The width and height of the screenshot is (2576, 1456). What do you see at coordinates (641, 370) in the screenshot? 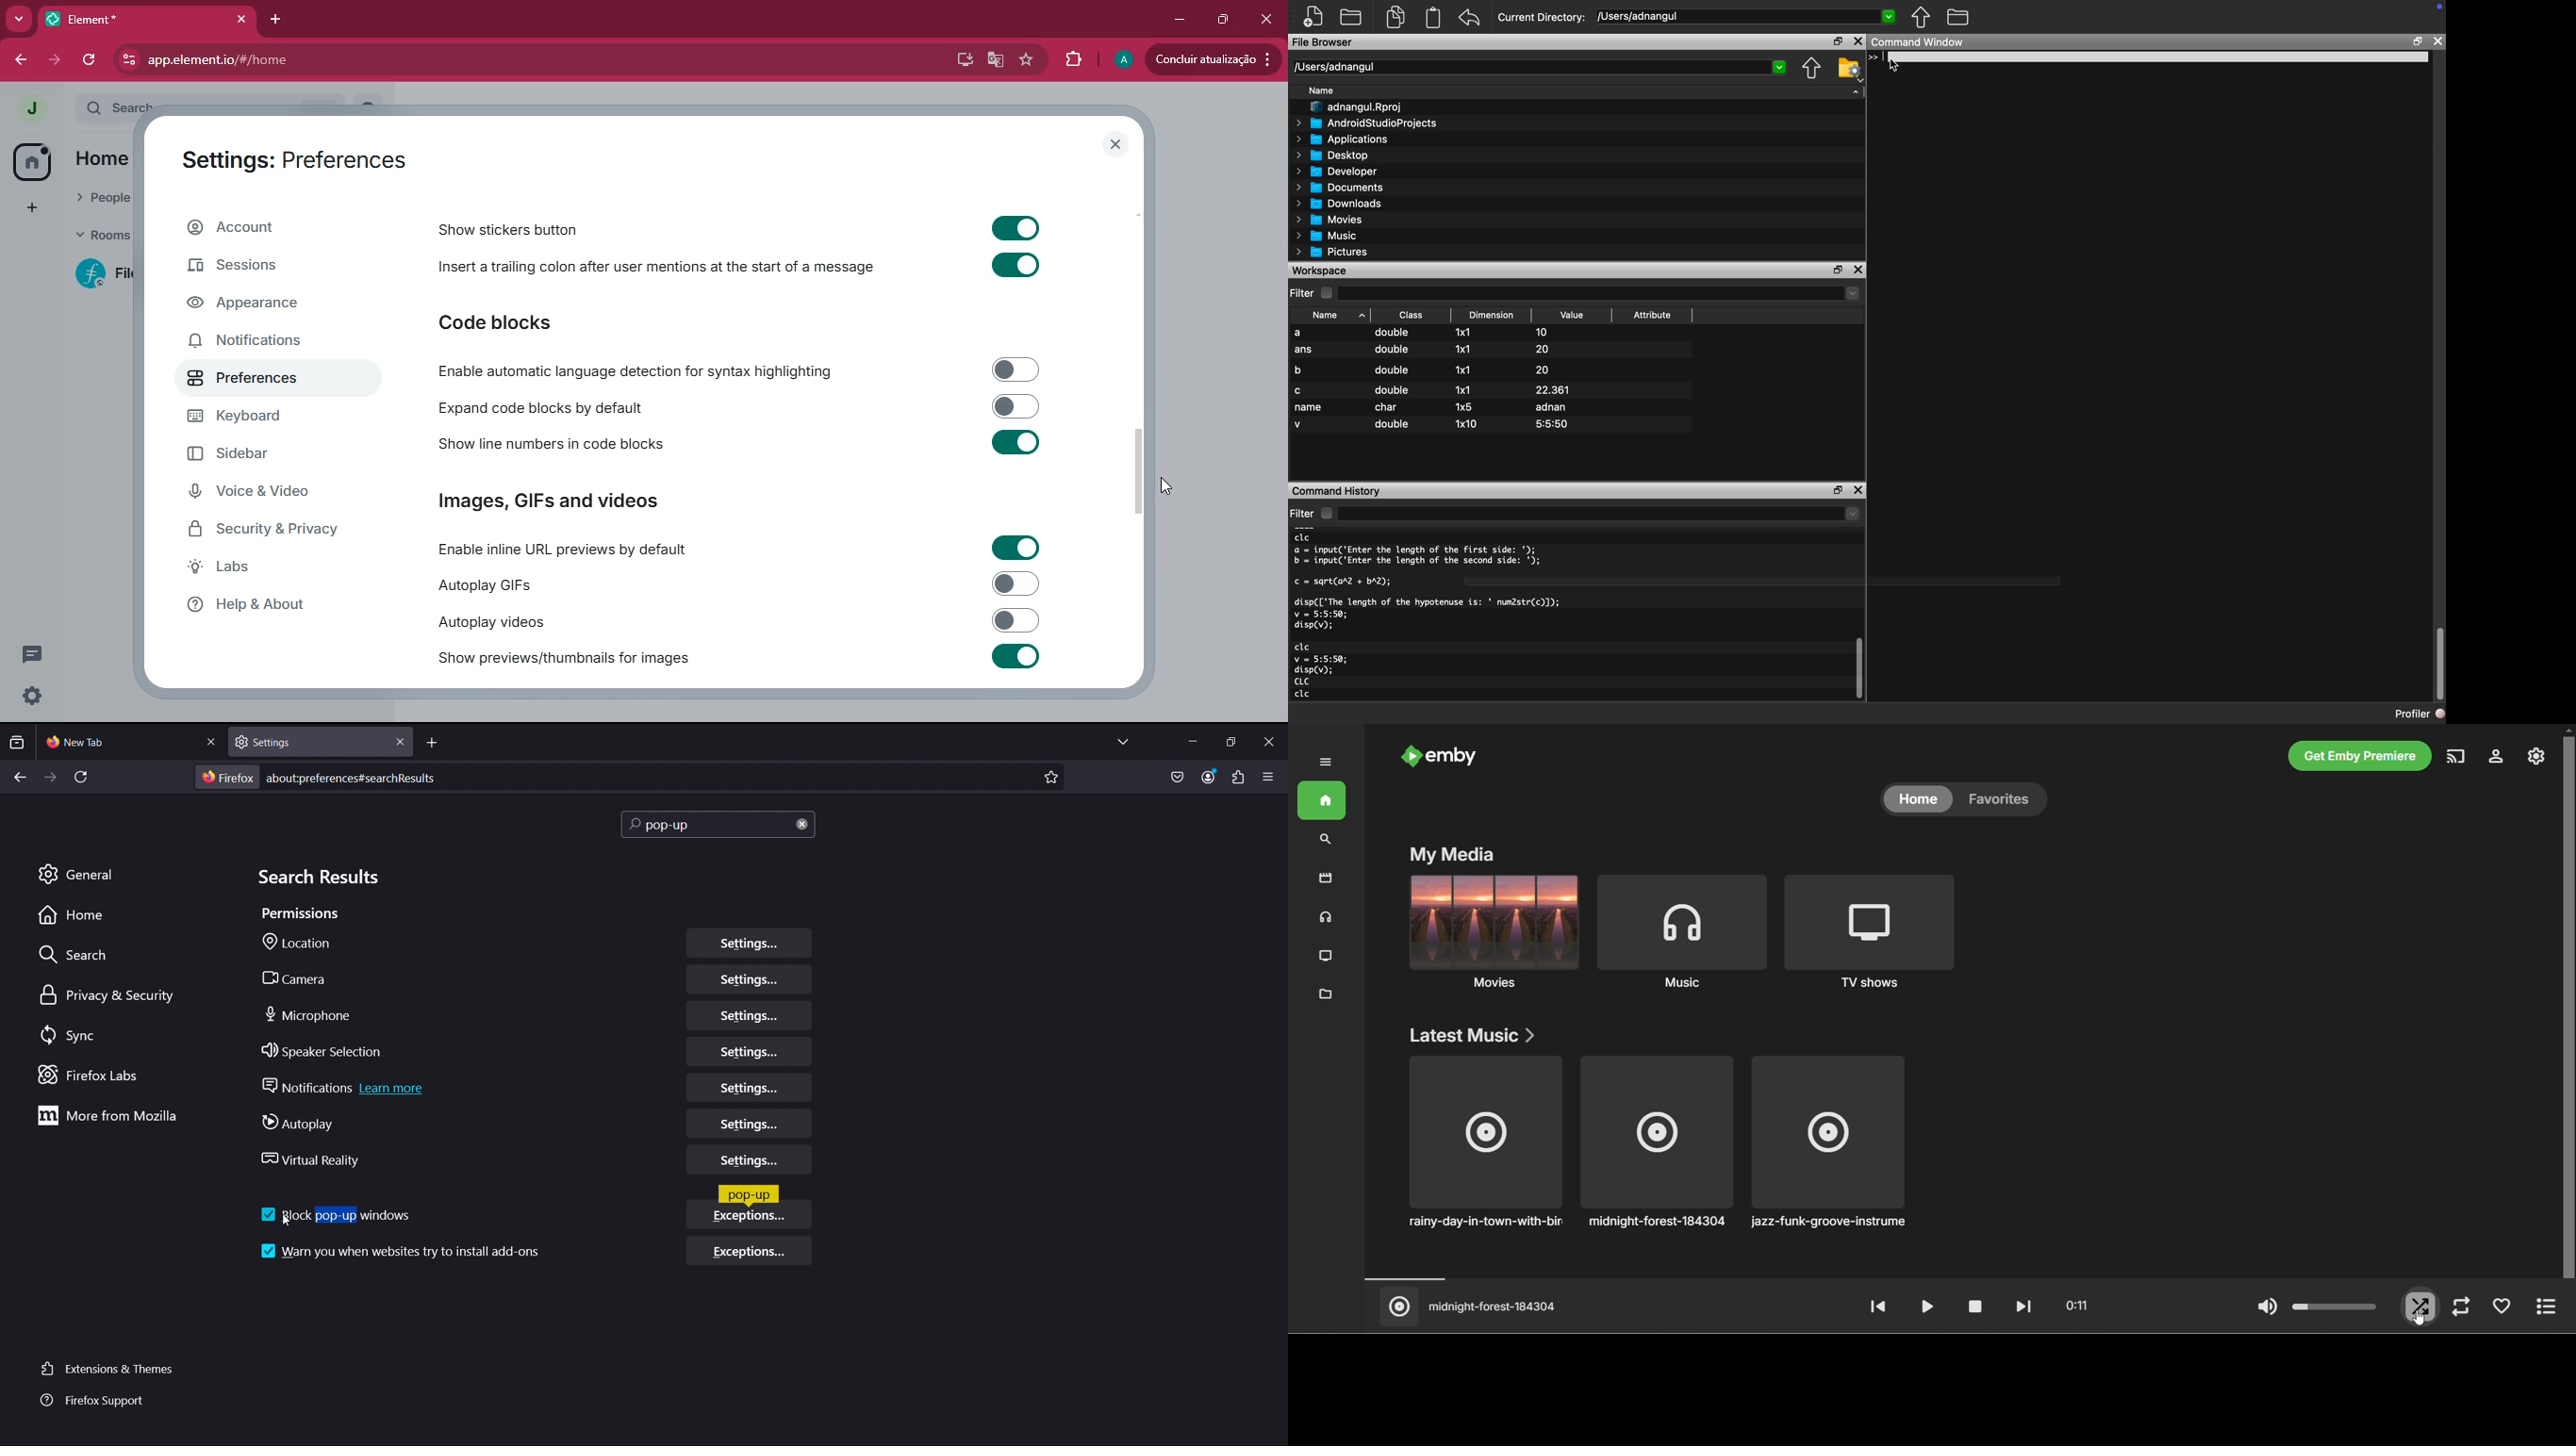
I see `automatic` at bounding box center [641, 370].